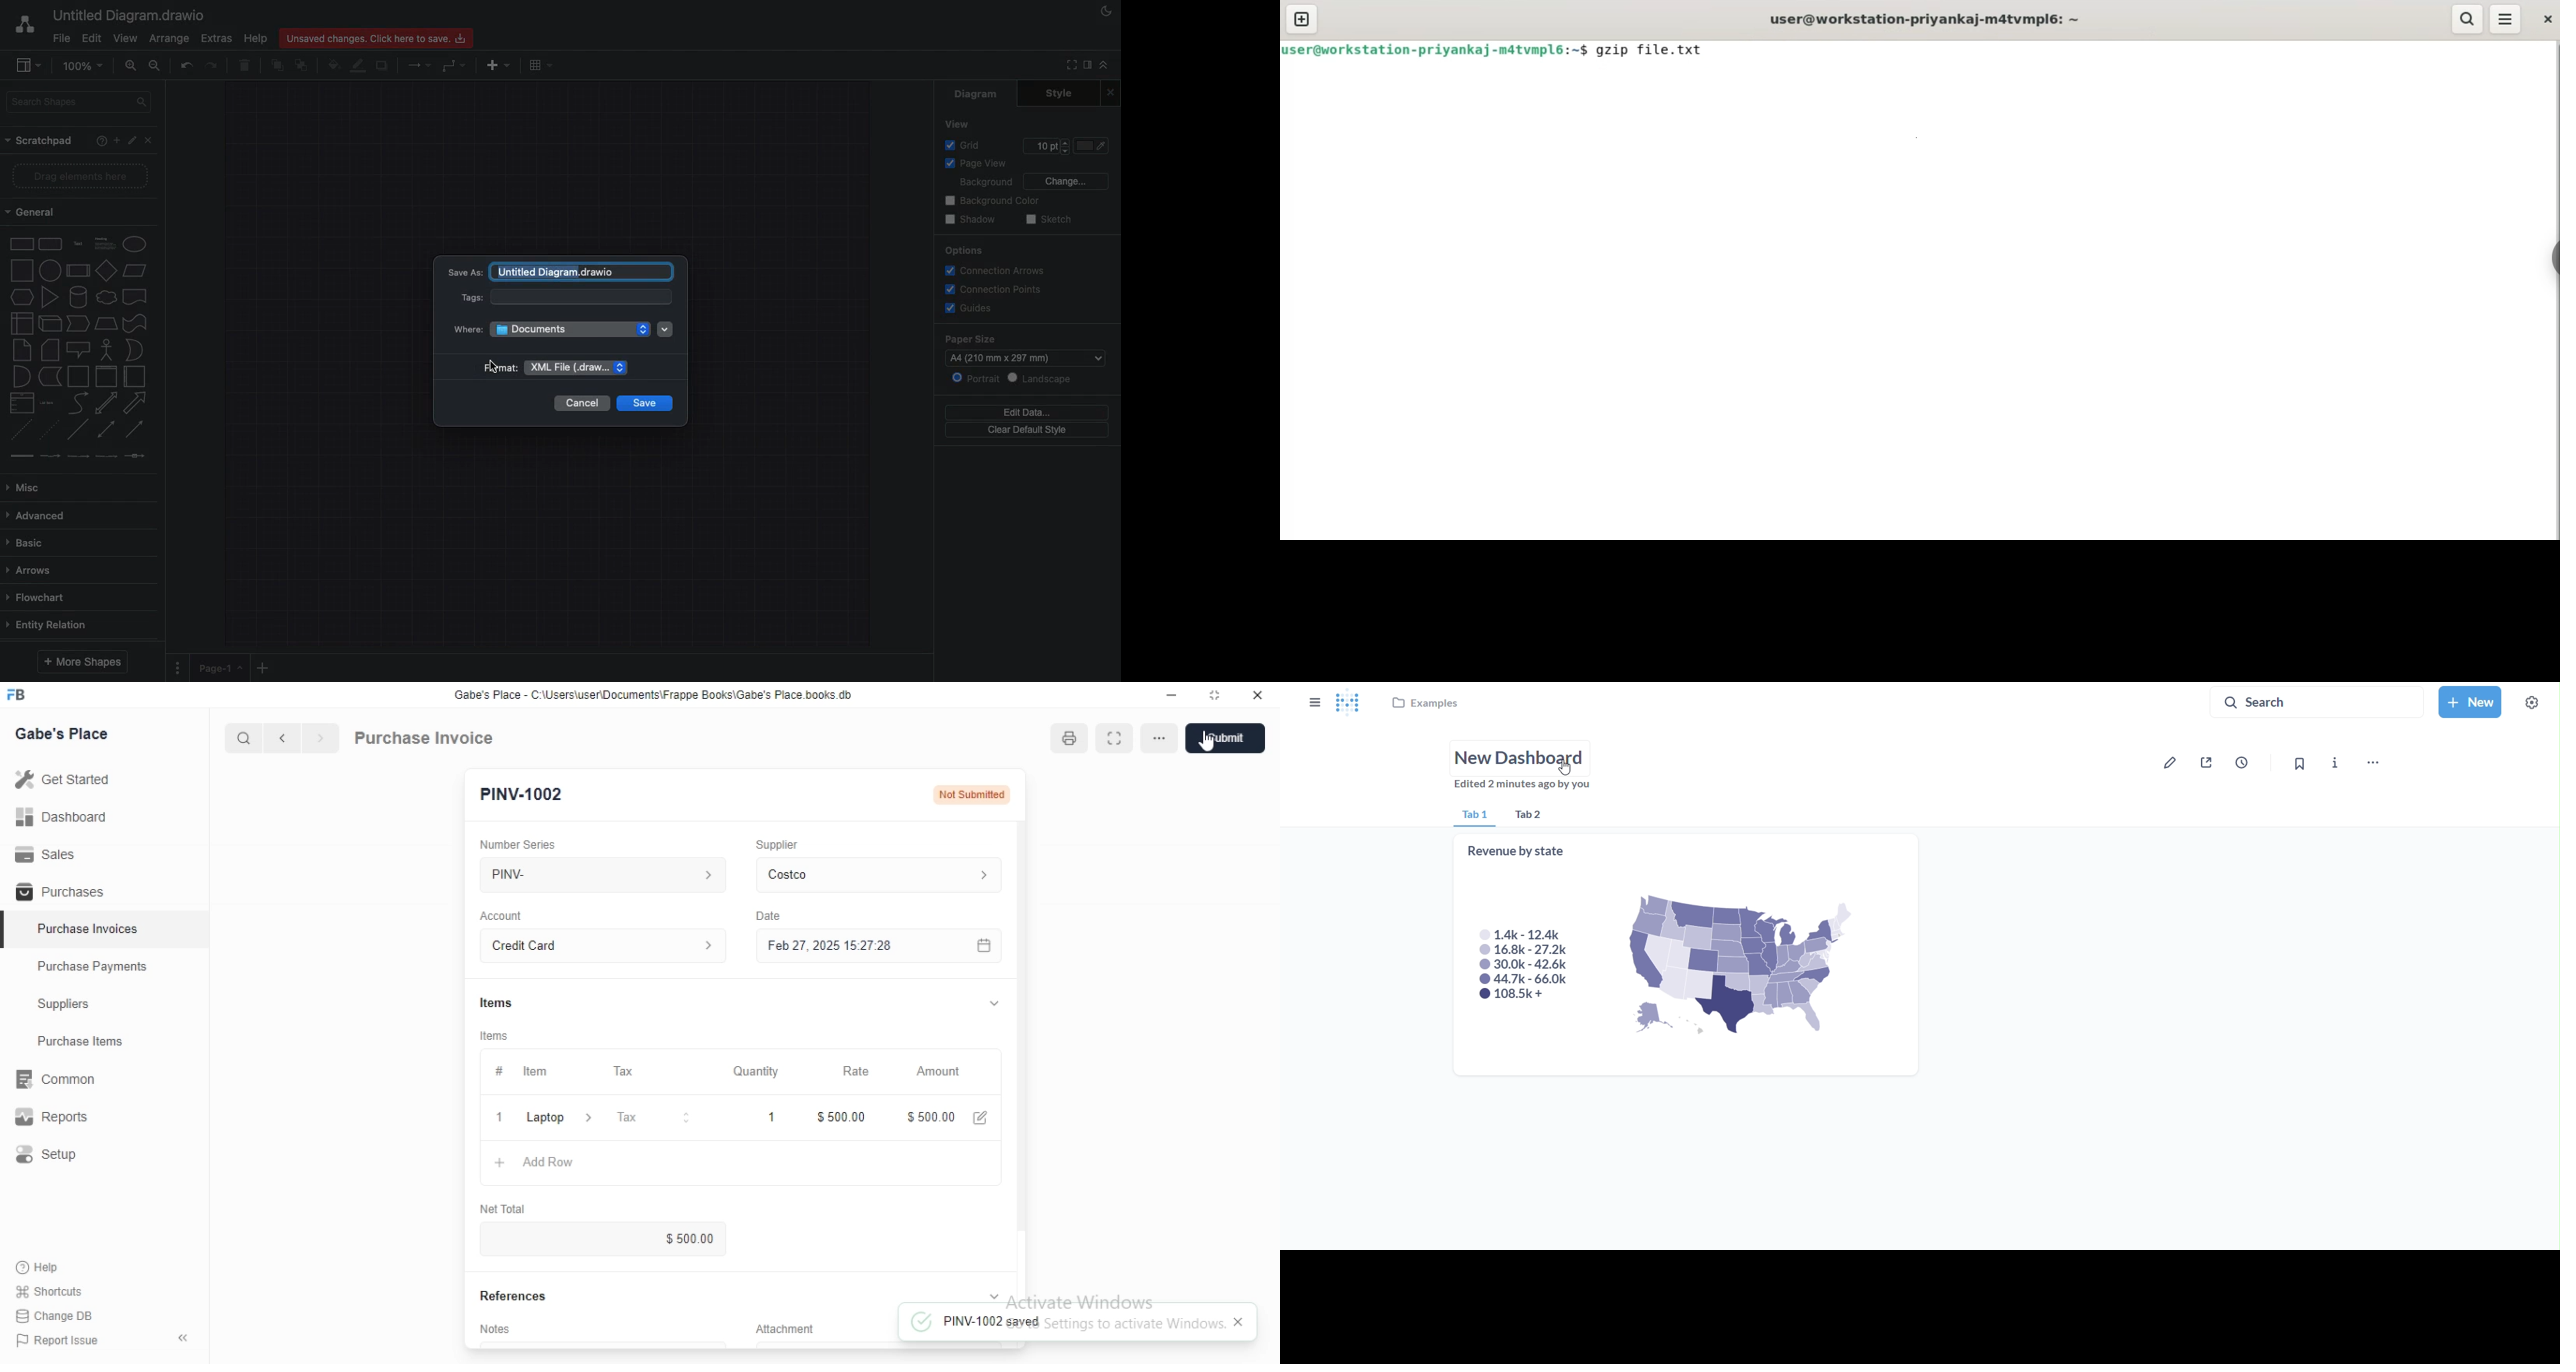 Image resolution: width=2576 pixels, height=1372 pixels. Describe the element at coordinates (651, 1117) in the screenshot. I see `Tax` at that location.